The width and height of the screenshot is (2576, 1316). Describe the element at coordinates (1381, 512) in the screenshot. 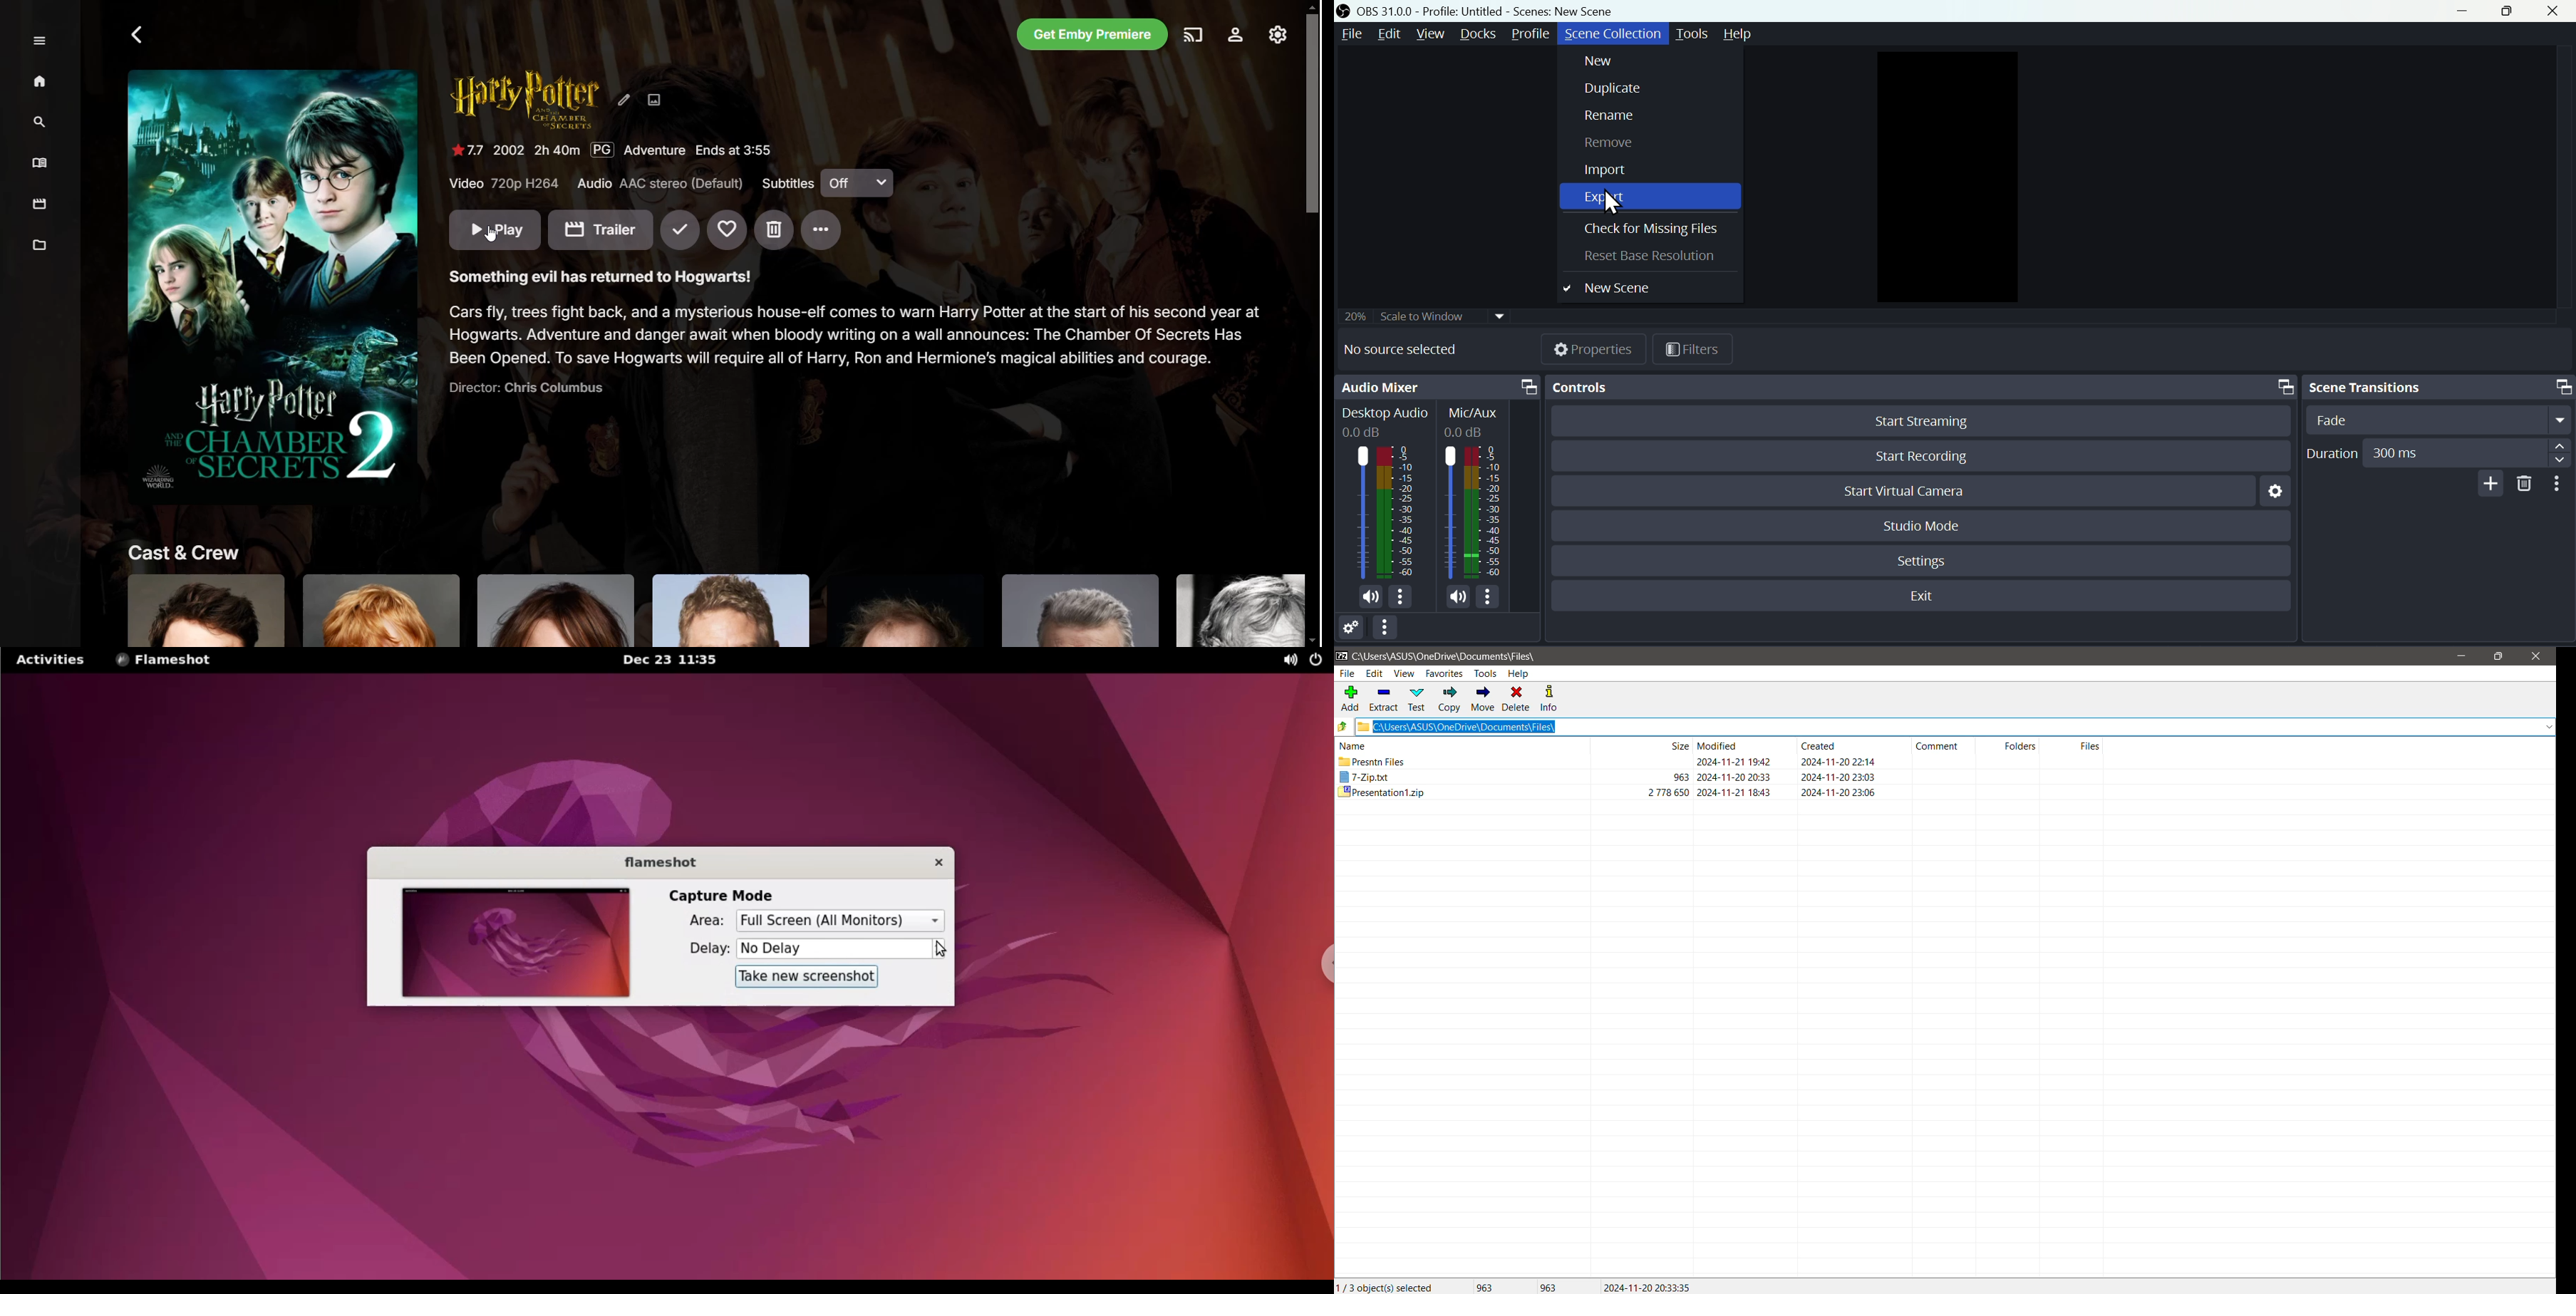

I see `Audio bar` at that location.